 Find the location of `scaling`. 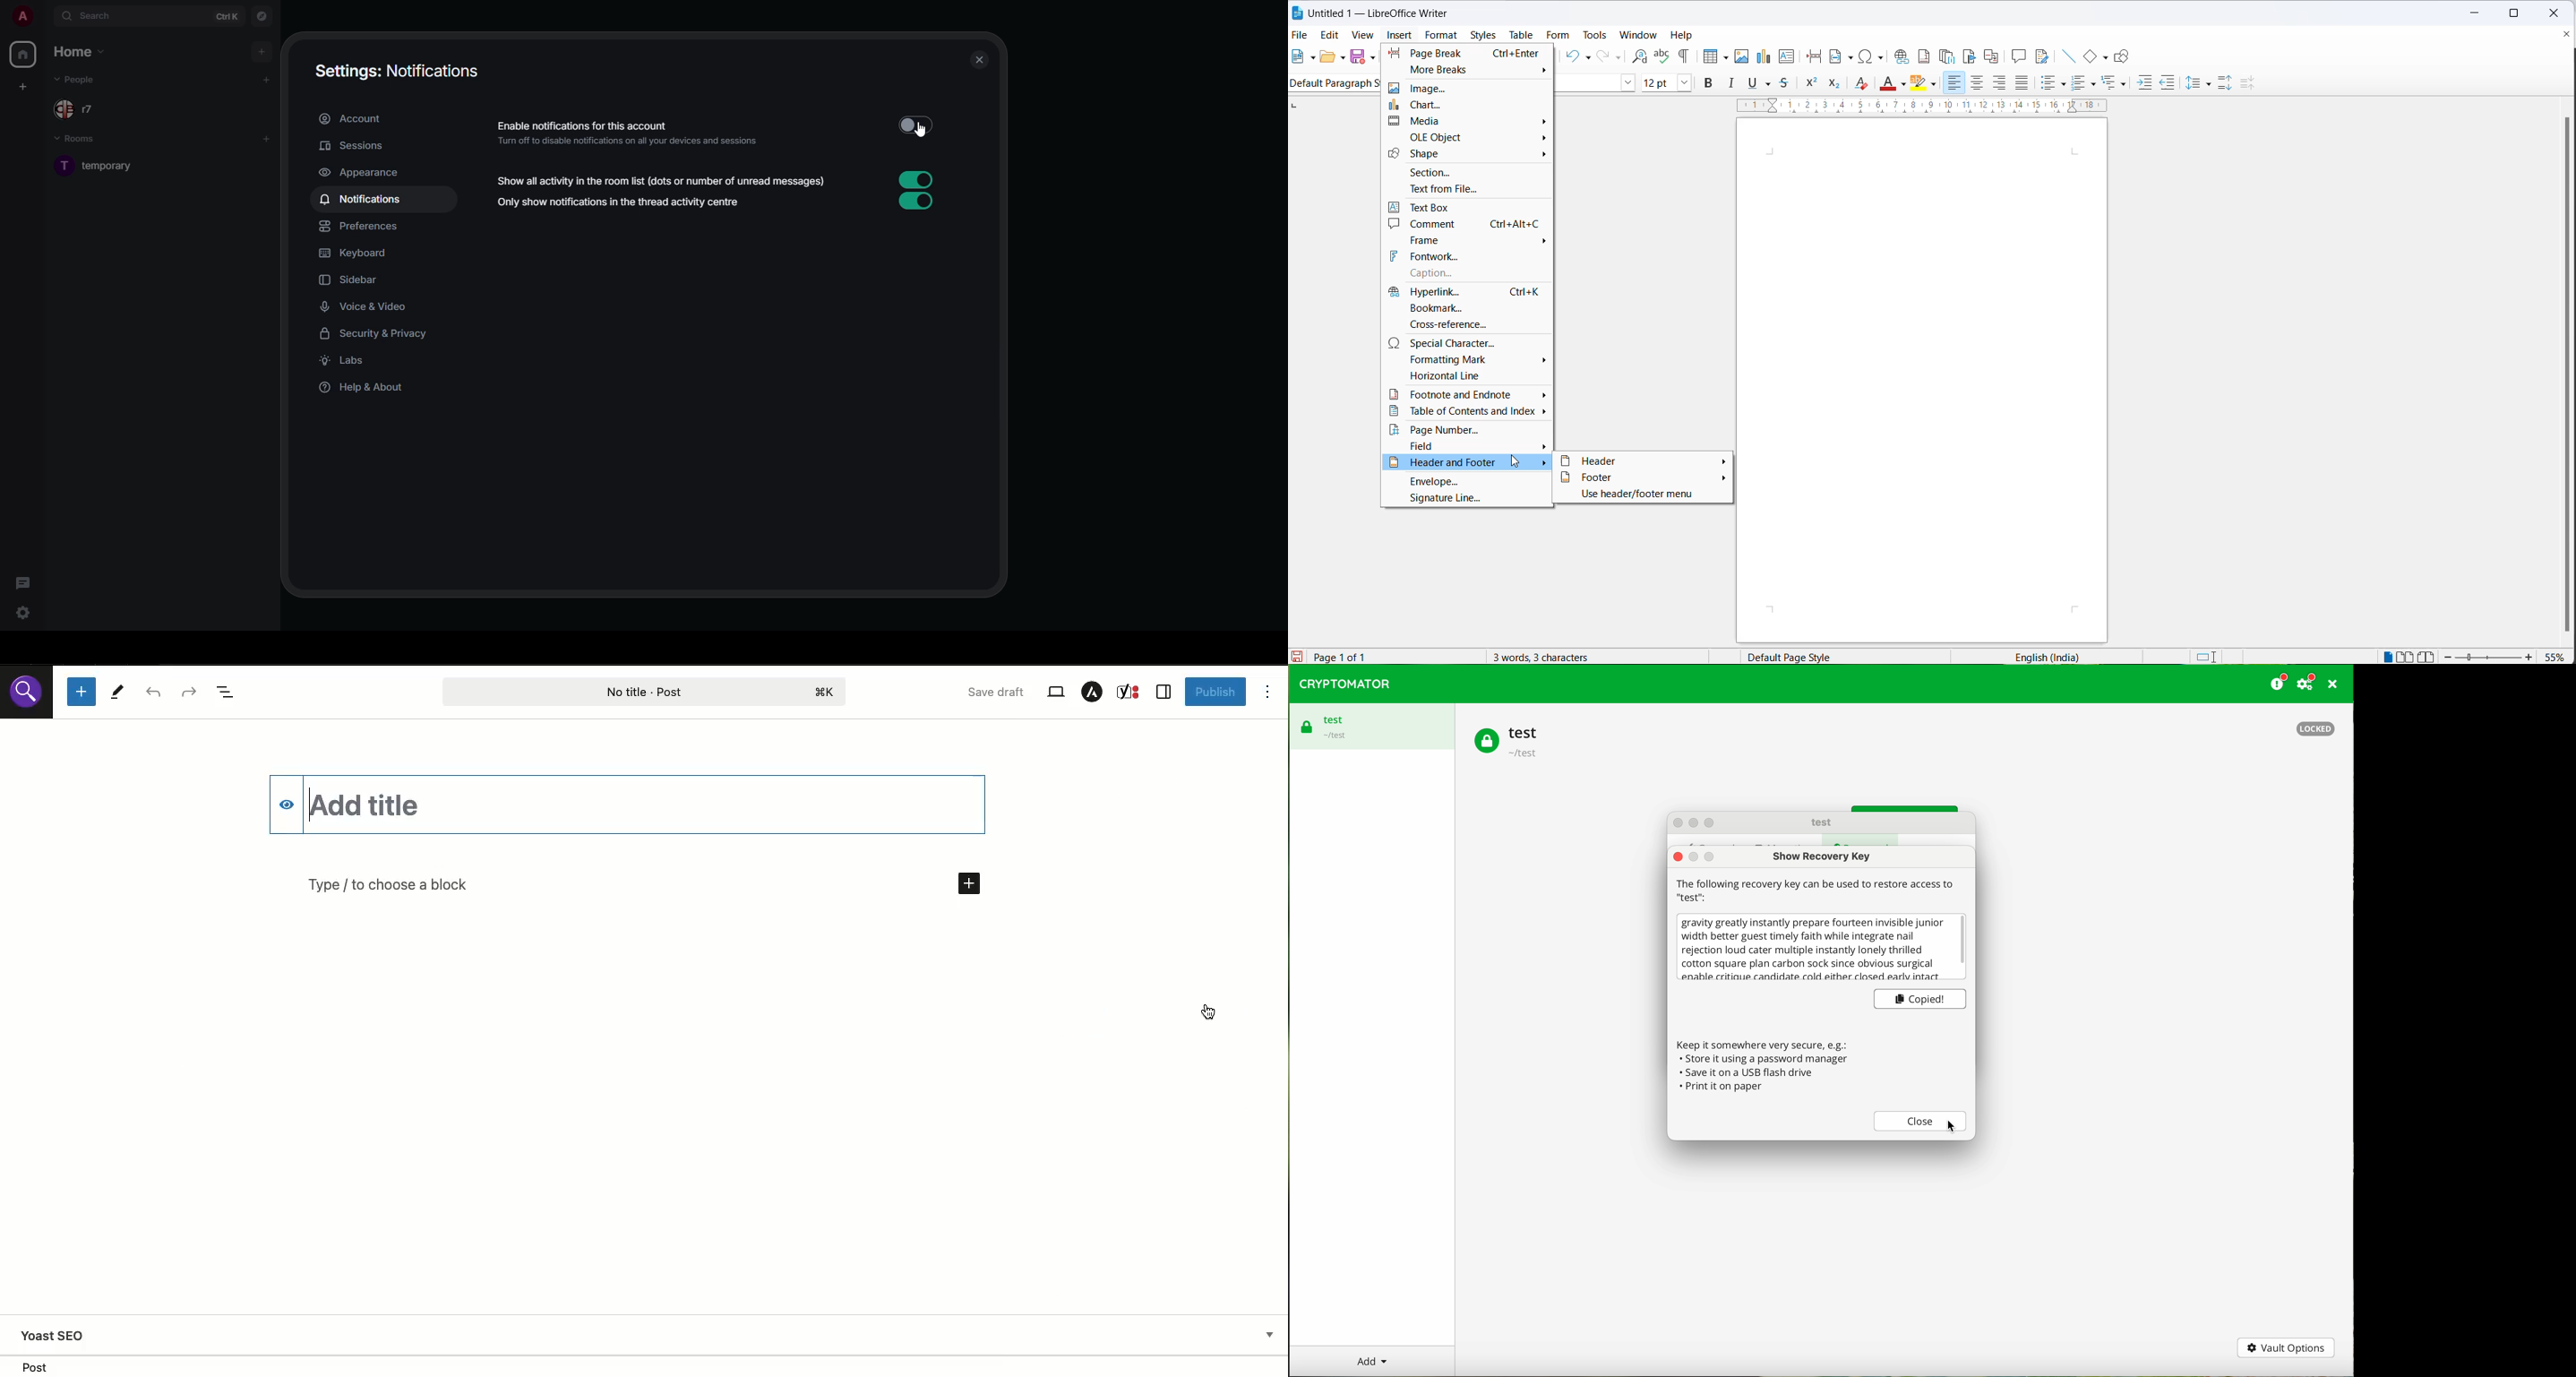

scaling is located at coordinates (1925, 107).